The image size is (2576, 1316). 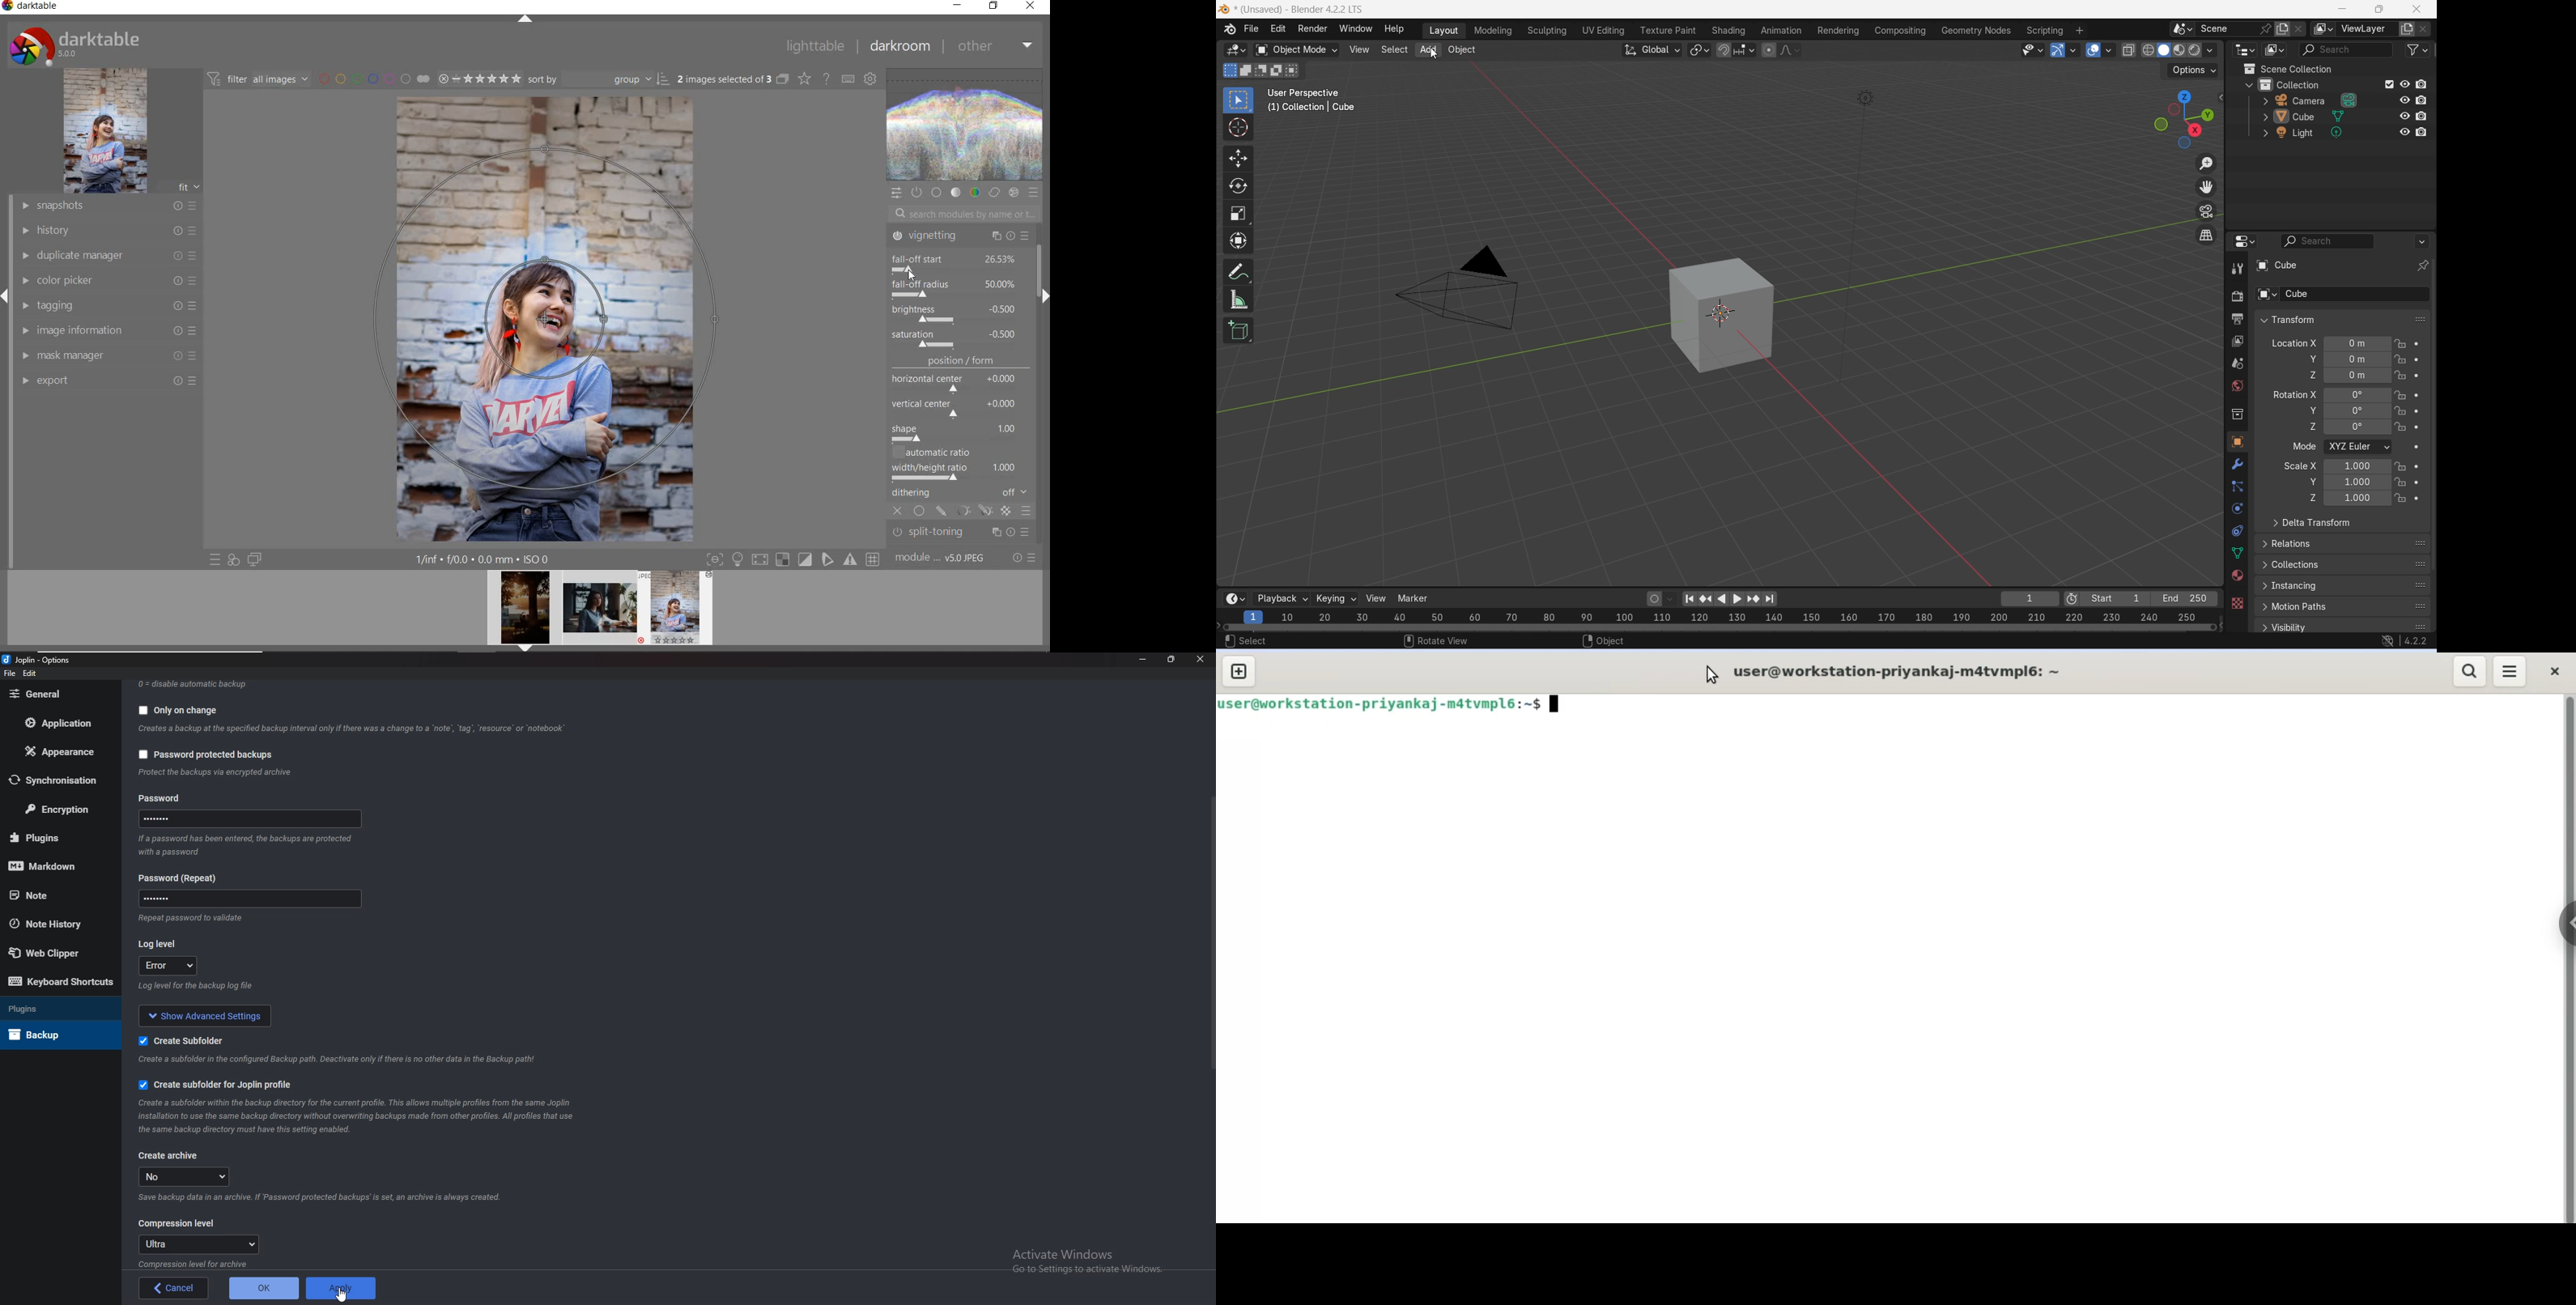 I want to click on ENABLE ONLINE FOR HELP, so click(x=826, y=78).